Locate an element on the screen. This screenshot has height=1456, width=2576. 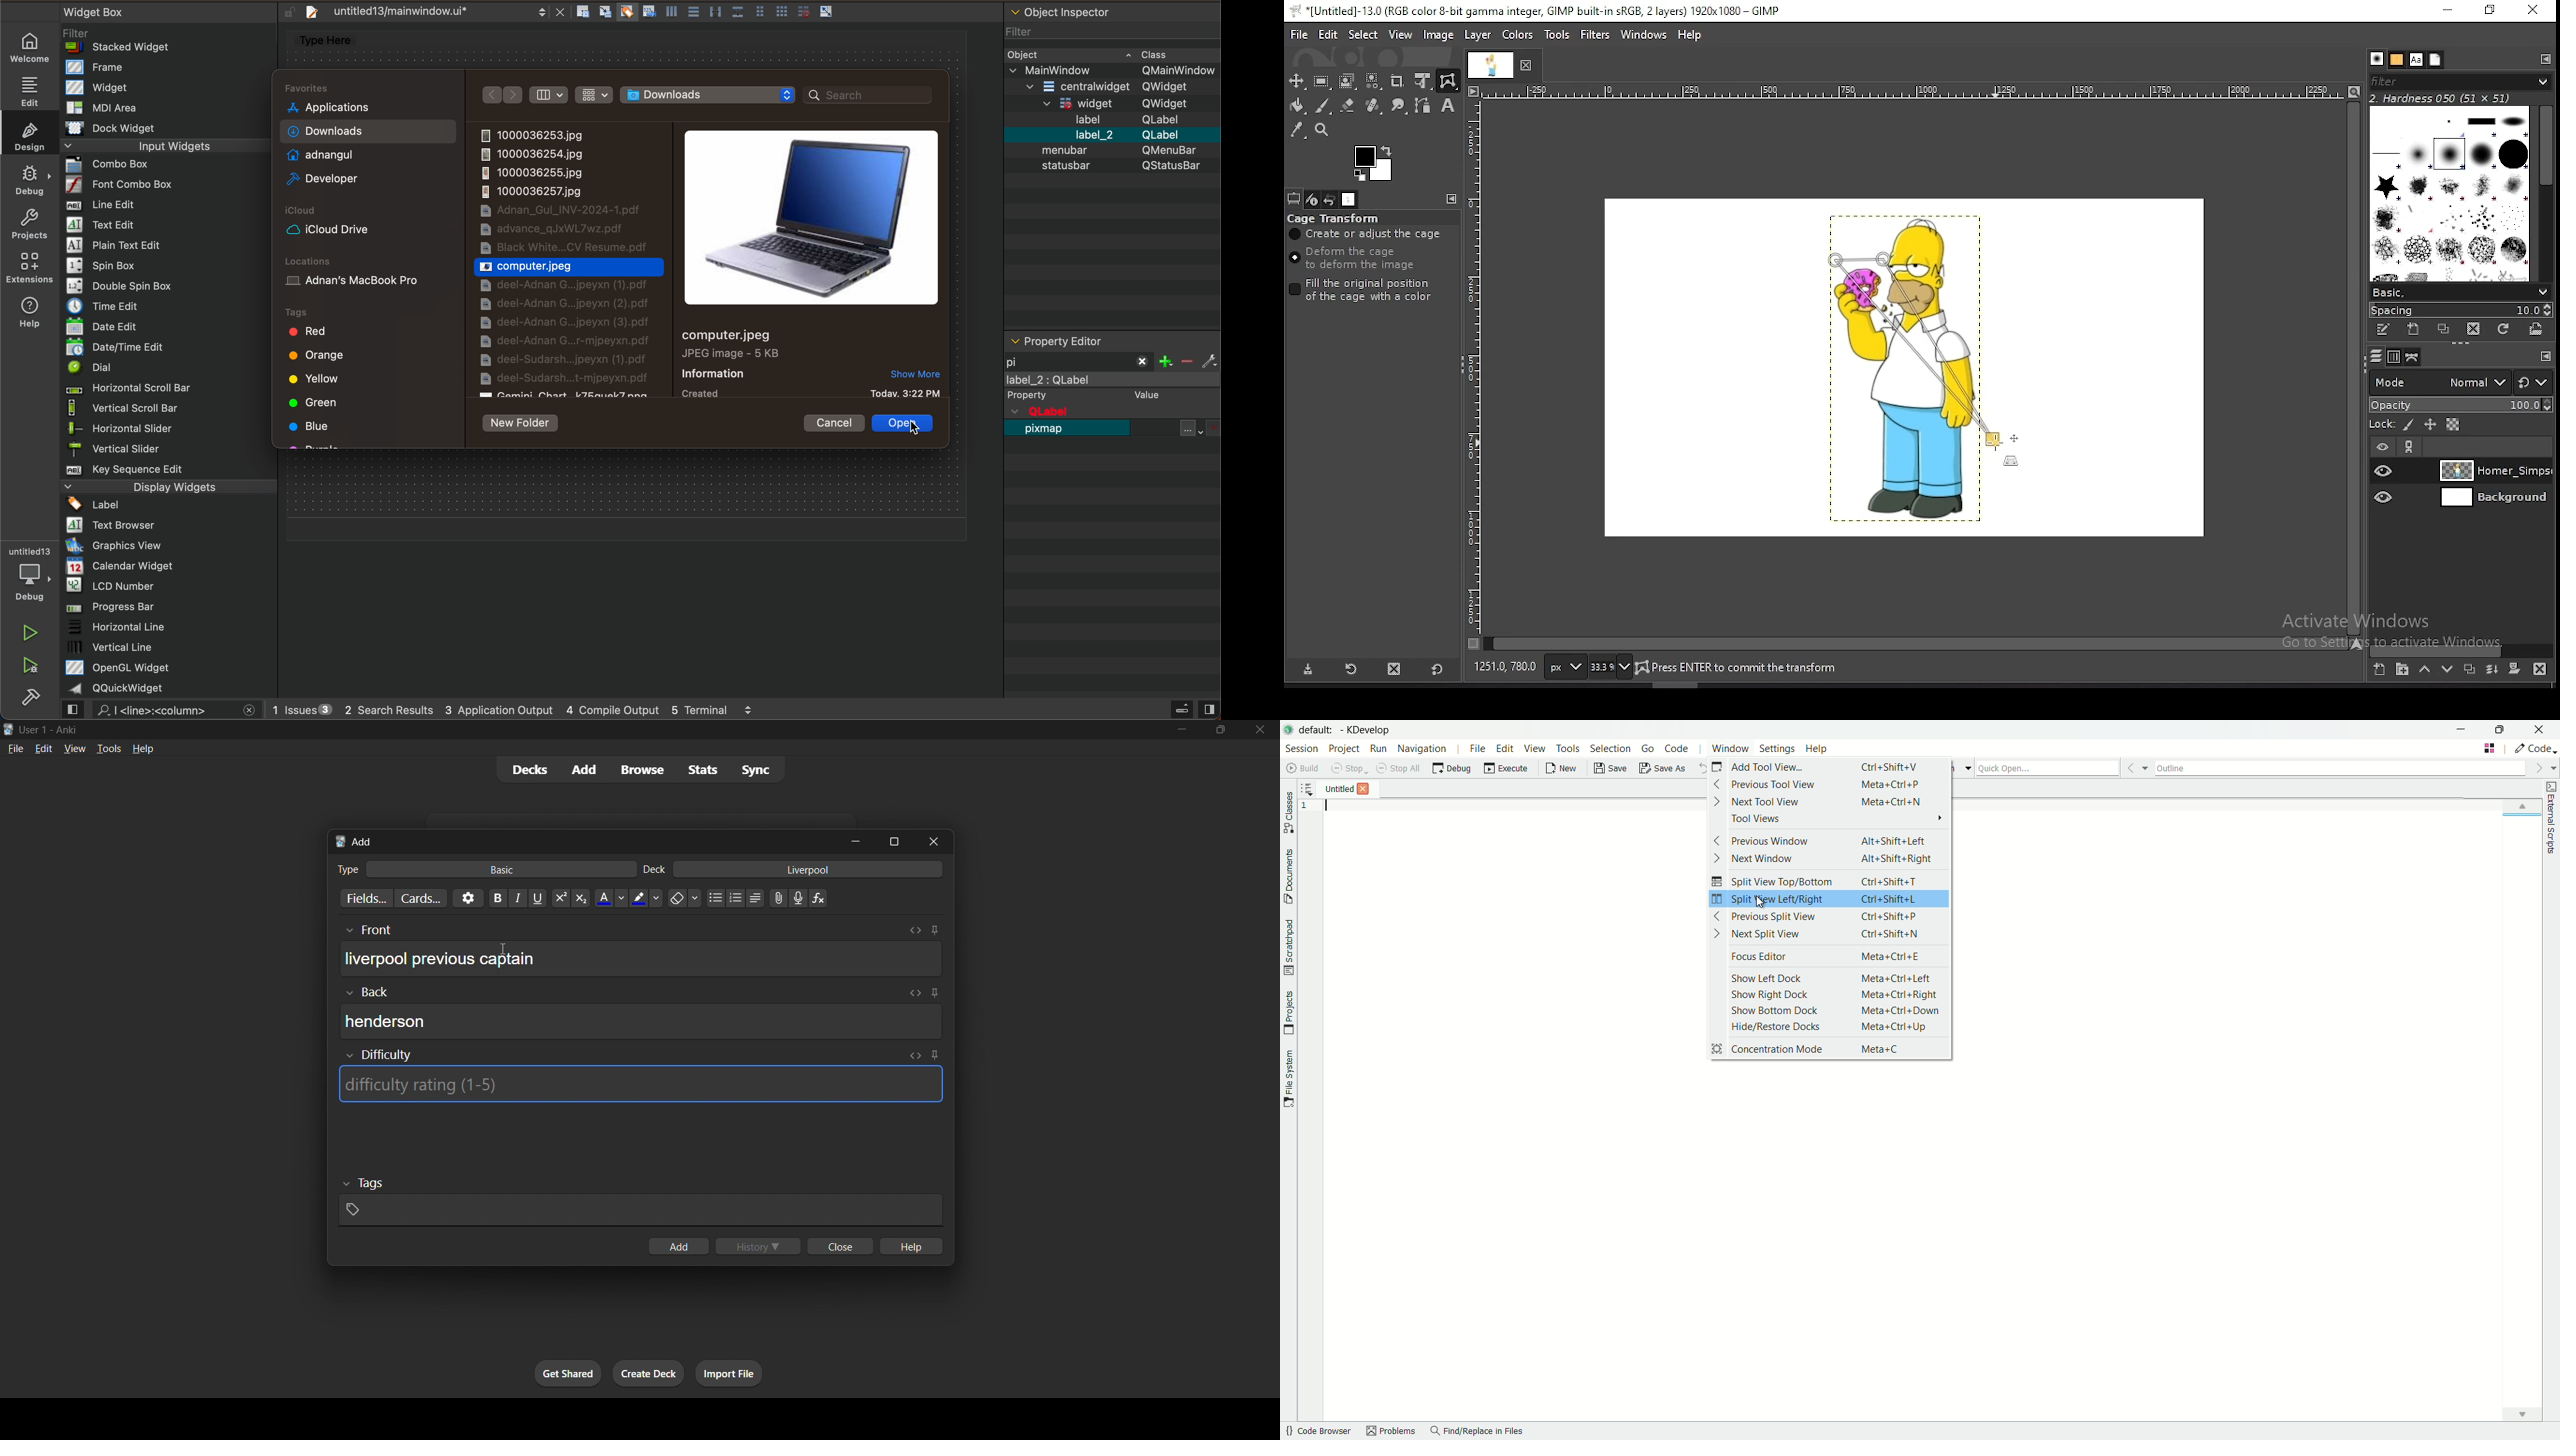
file list is located at coordinates (573, 261).